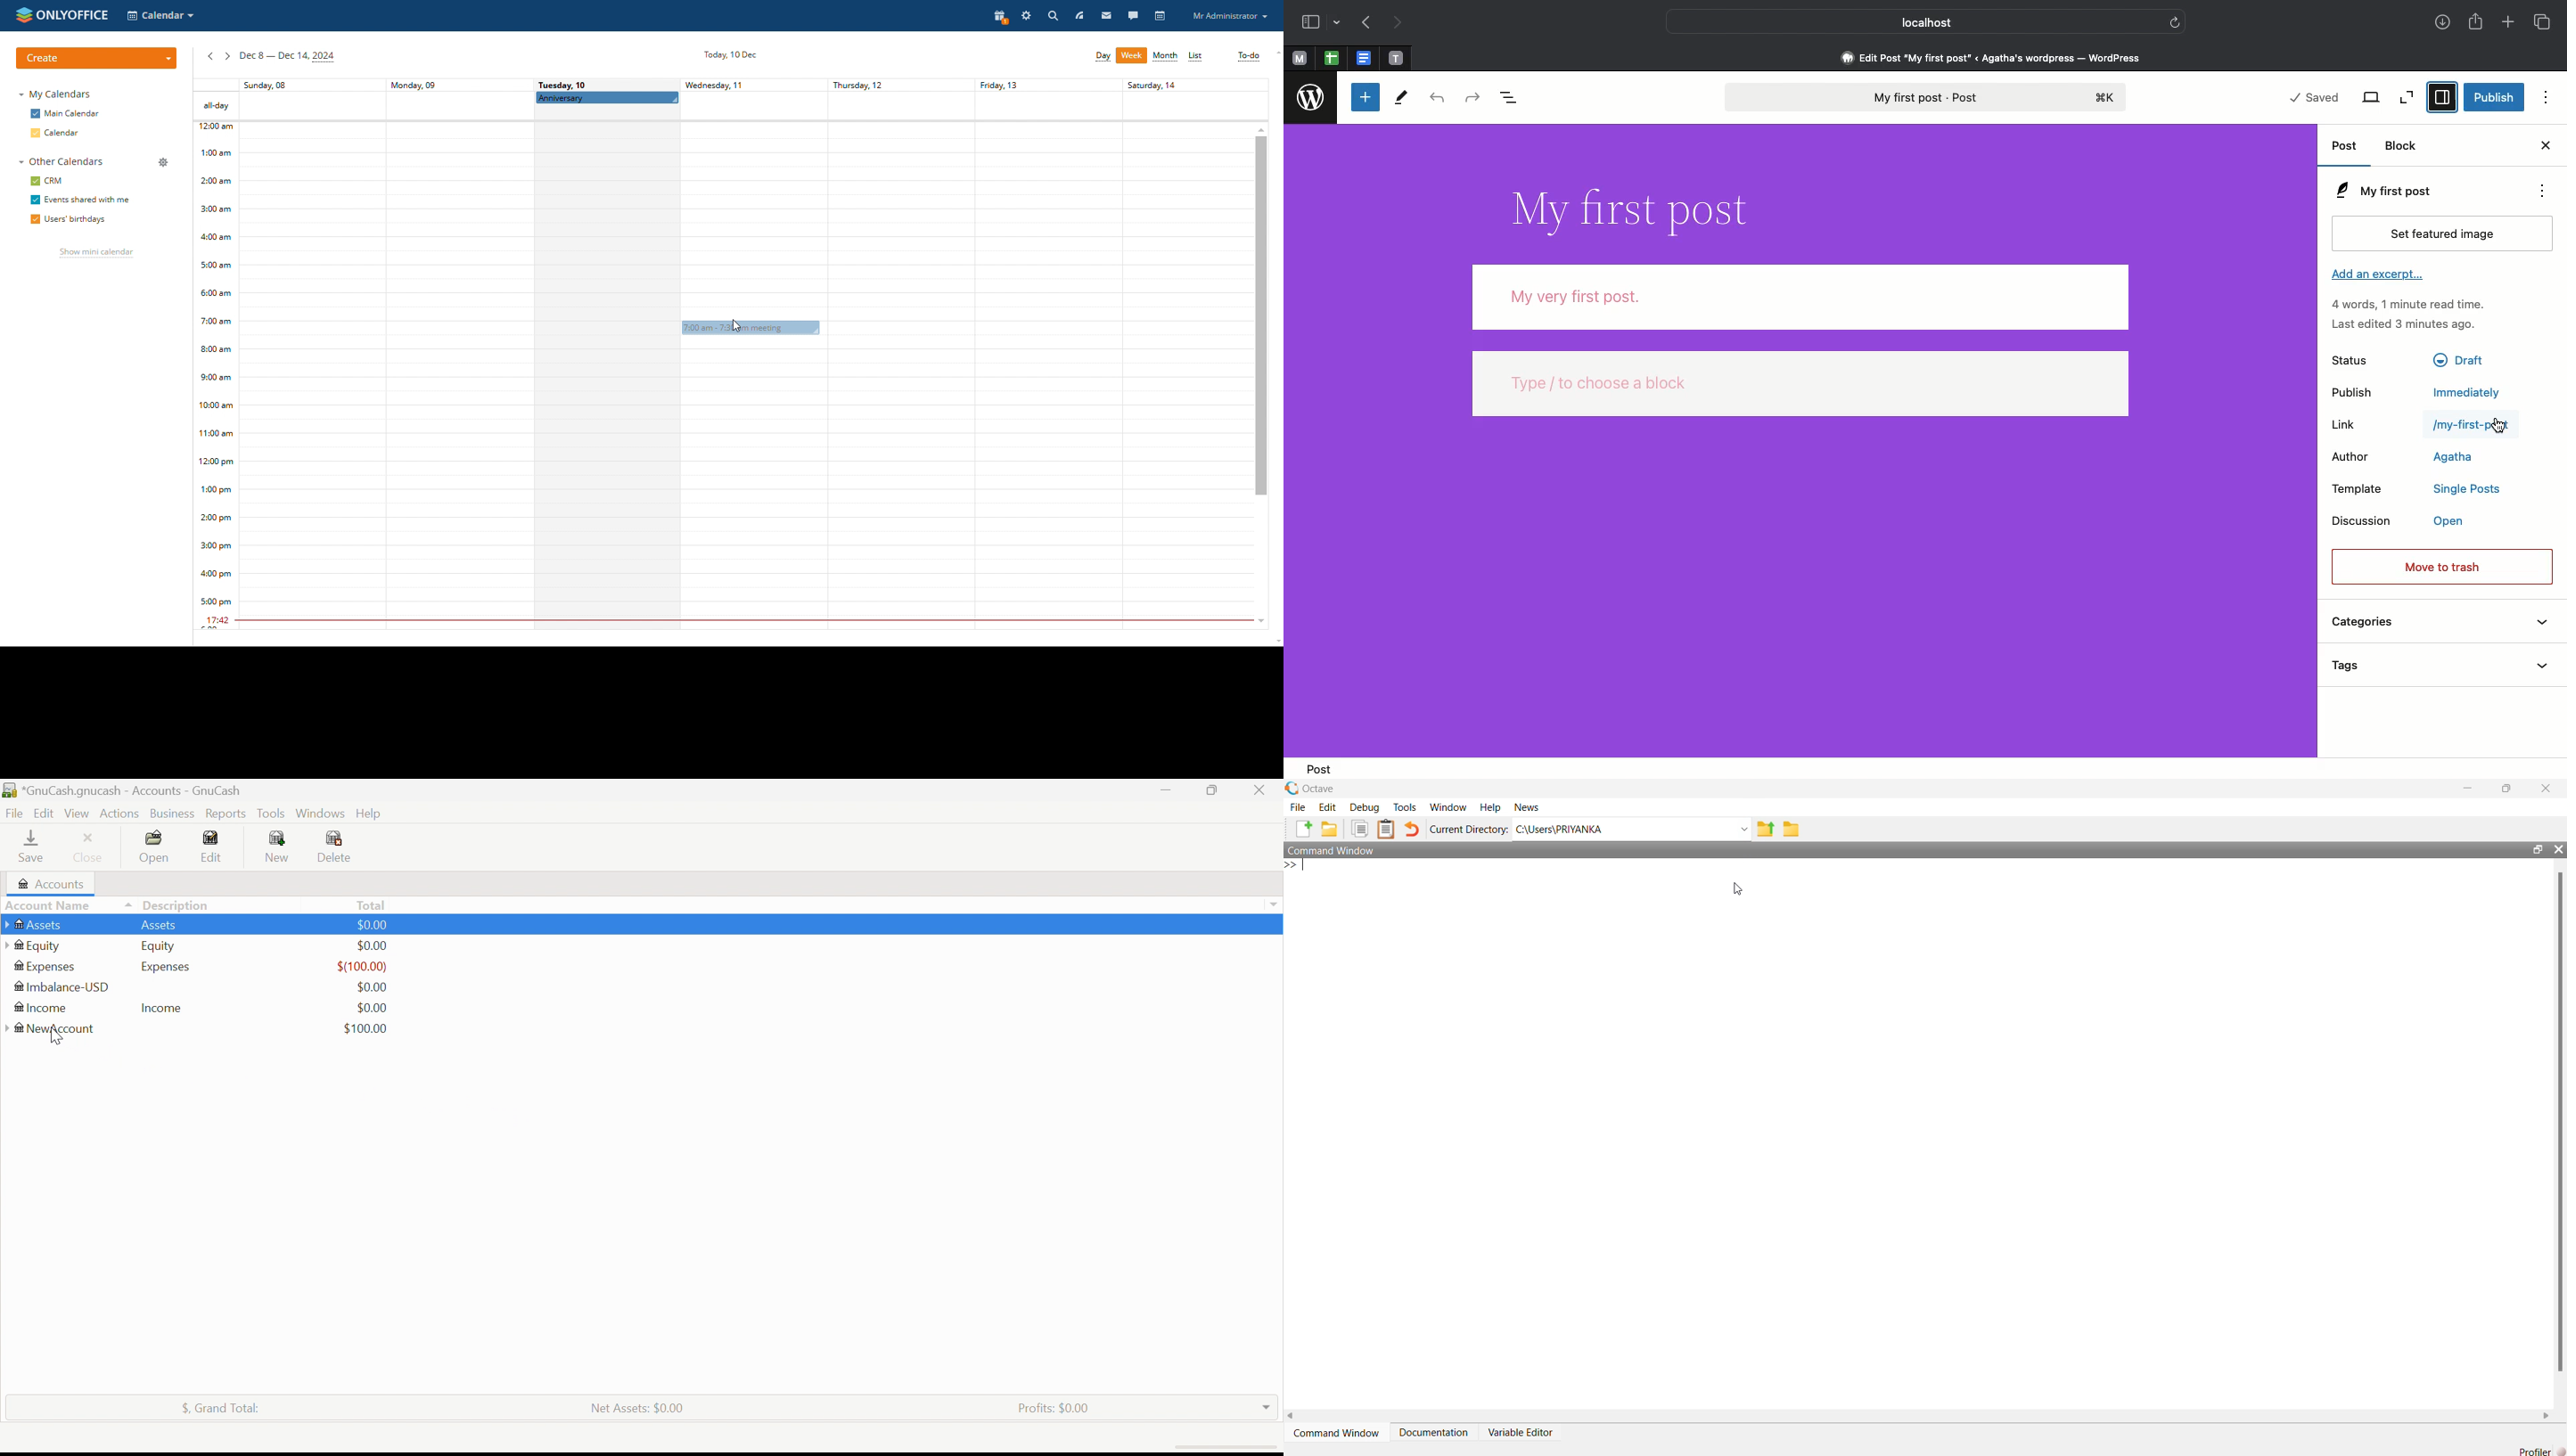 The width and height of the screenshot is (2576, 1456). I want to click on calendar, so click(1161, 17).